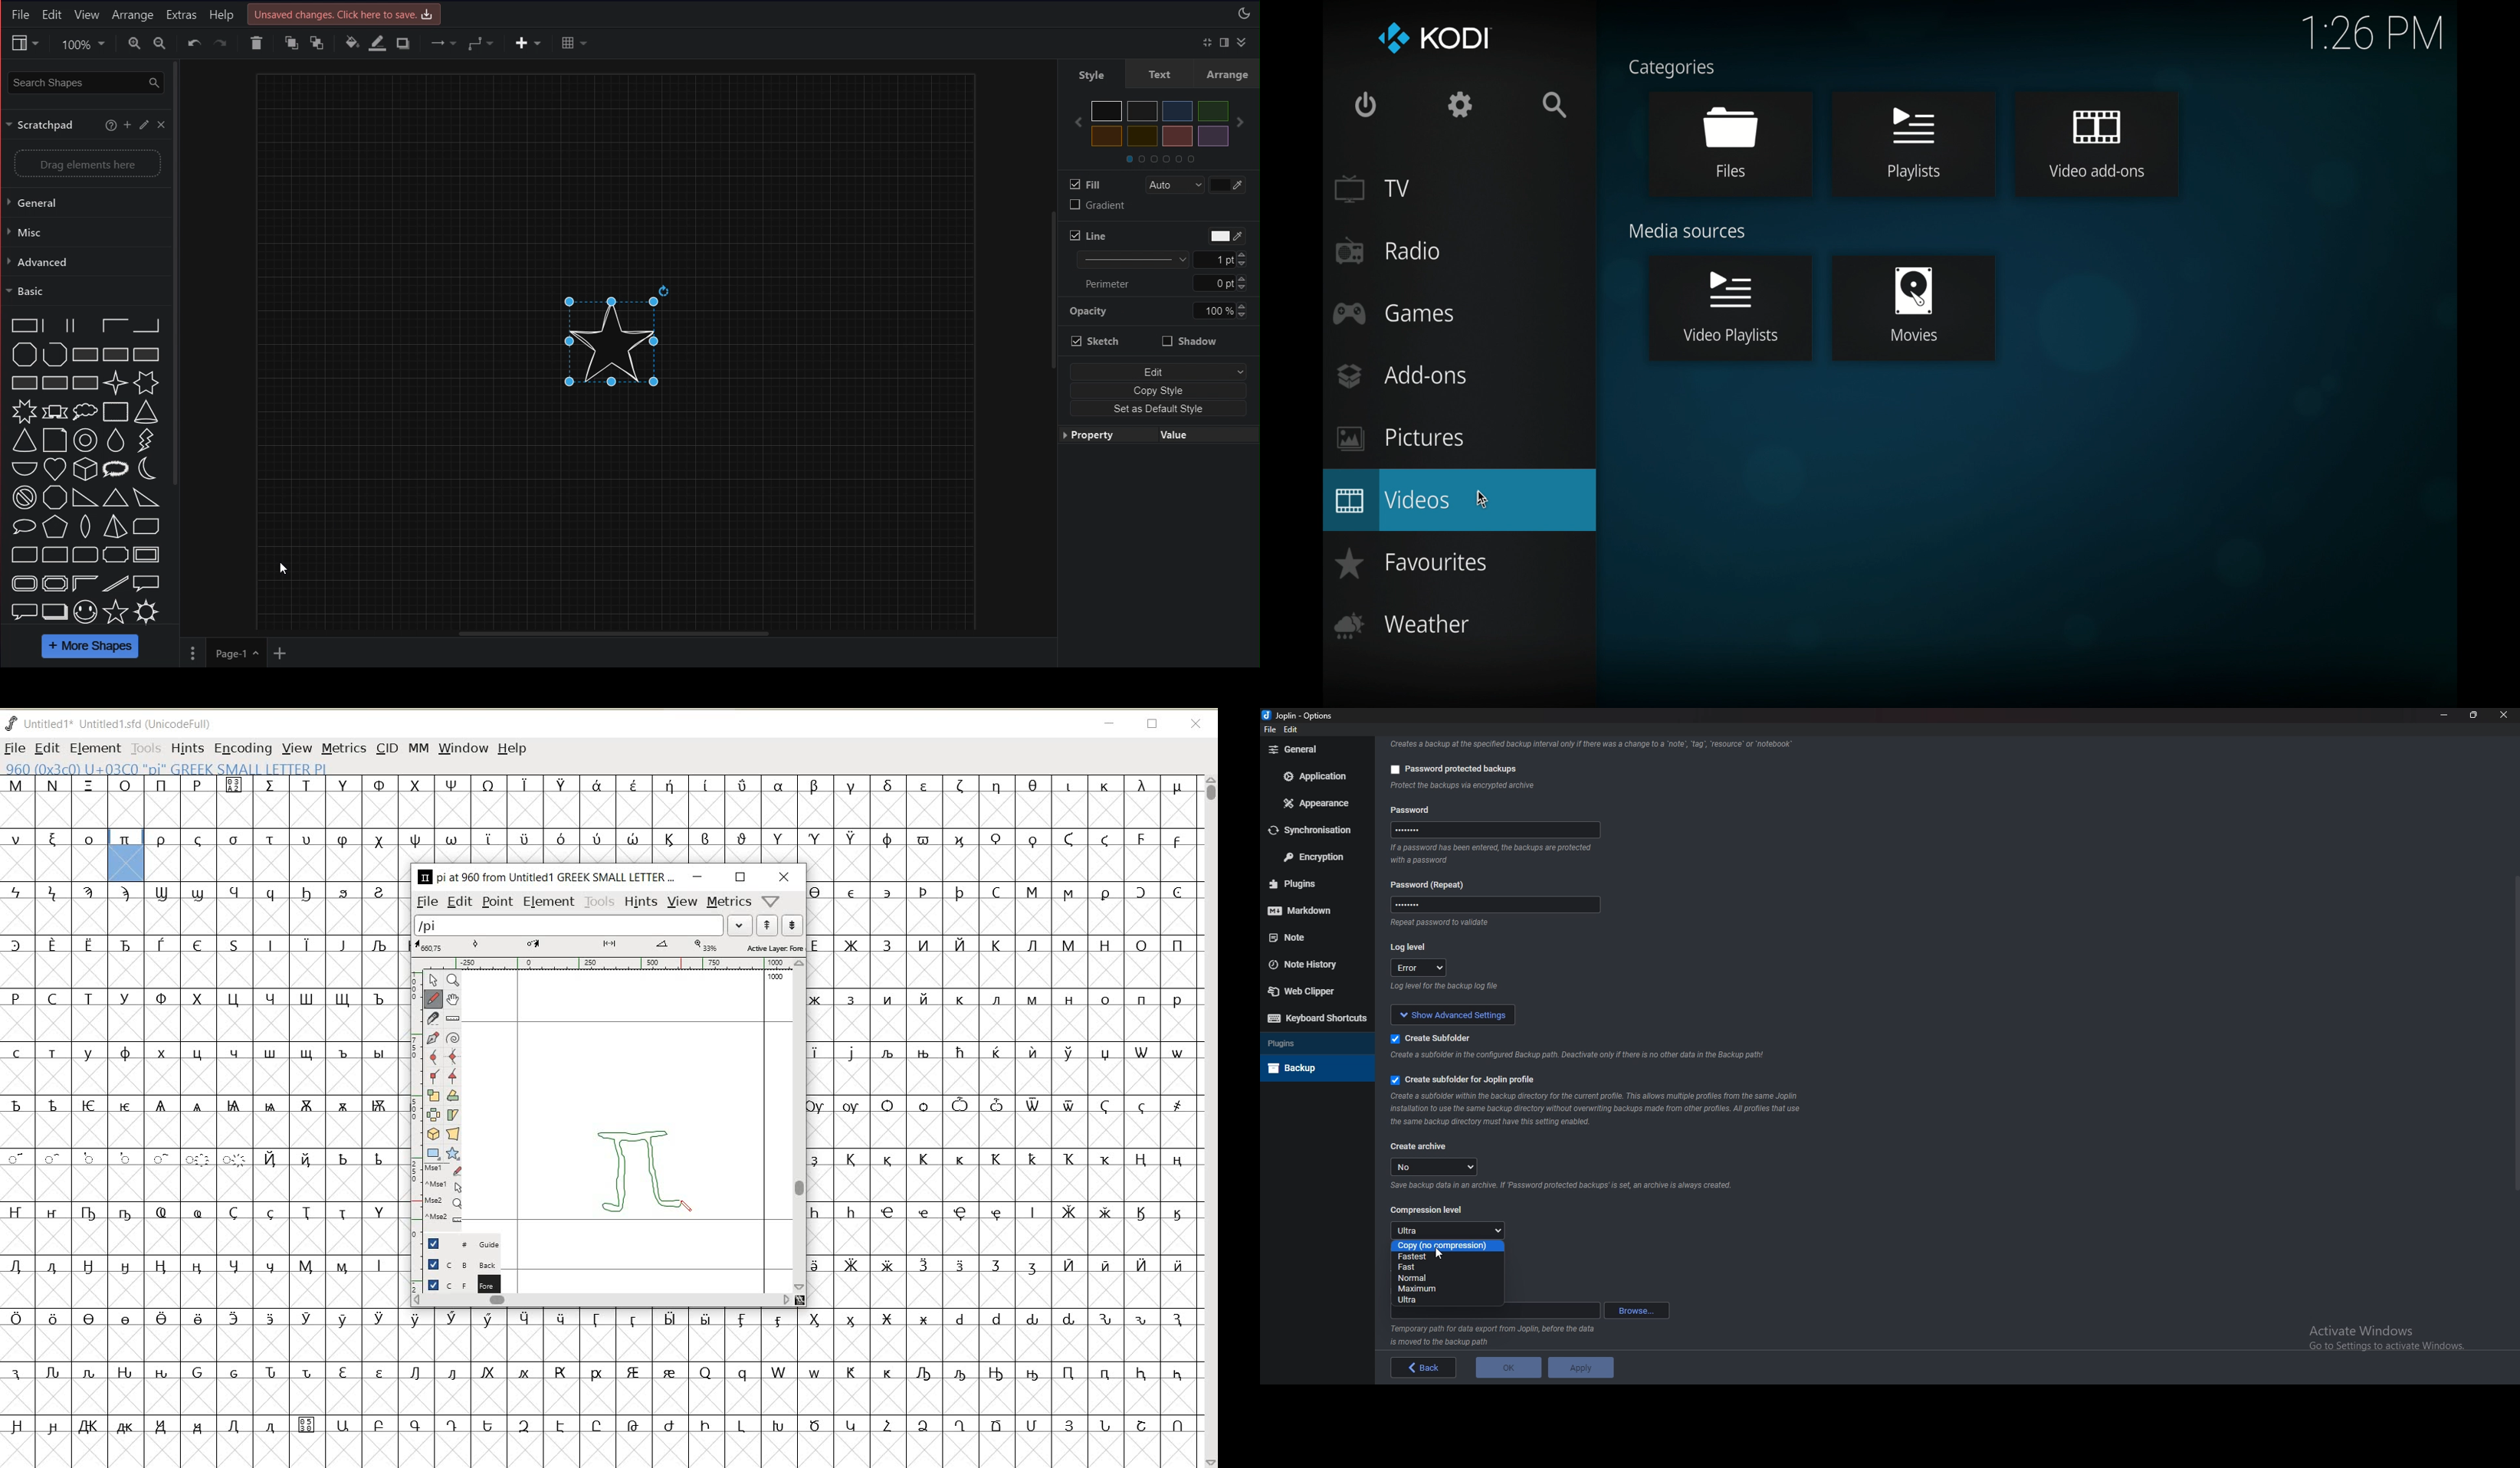 The height and width of the screenshot is (1484, 2520). Describe the element at coordinates (641, 902) in the screenshot. I see `HINTS` at that location.